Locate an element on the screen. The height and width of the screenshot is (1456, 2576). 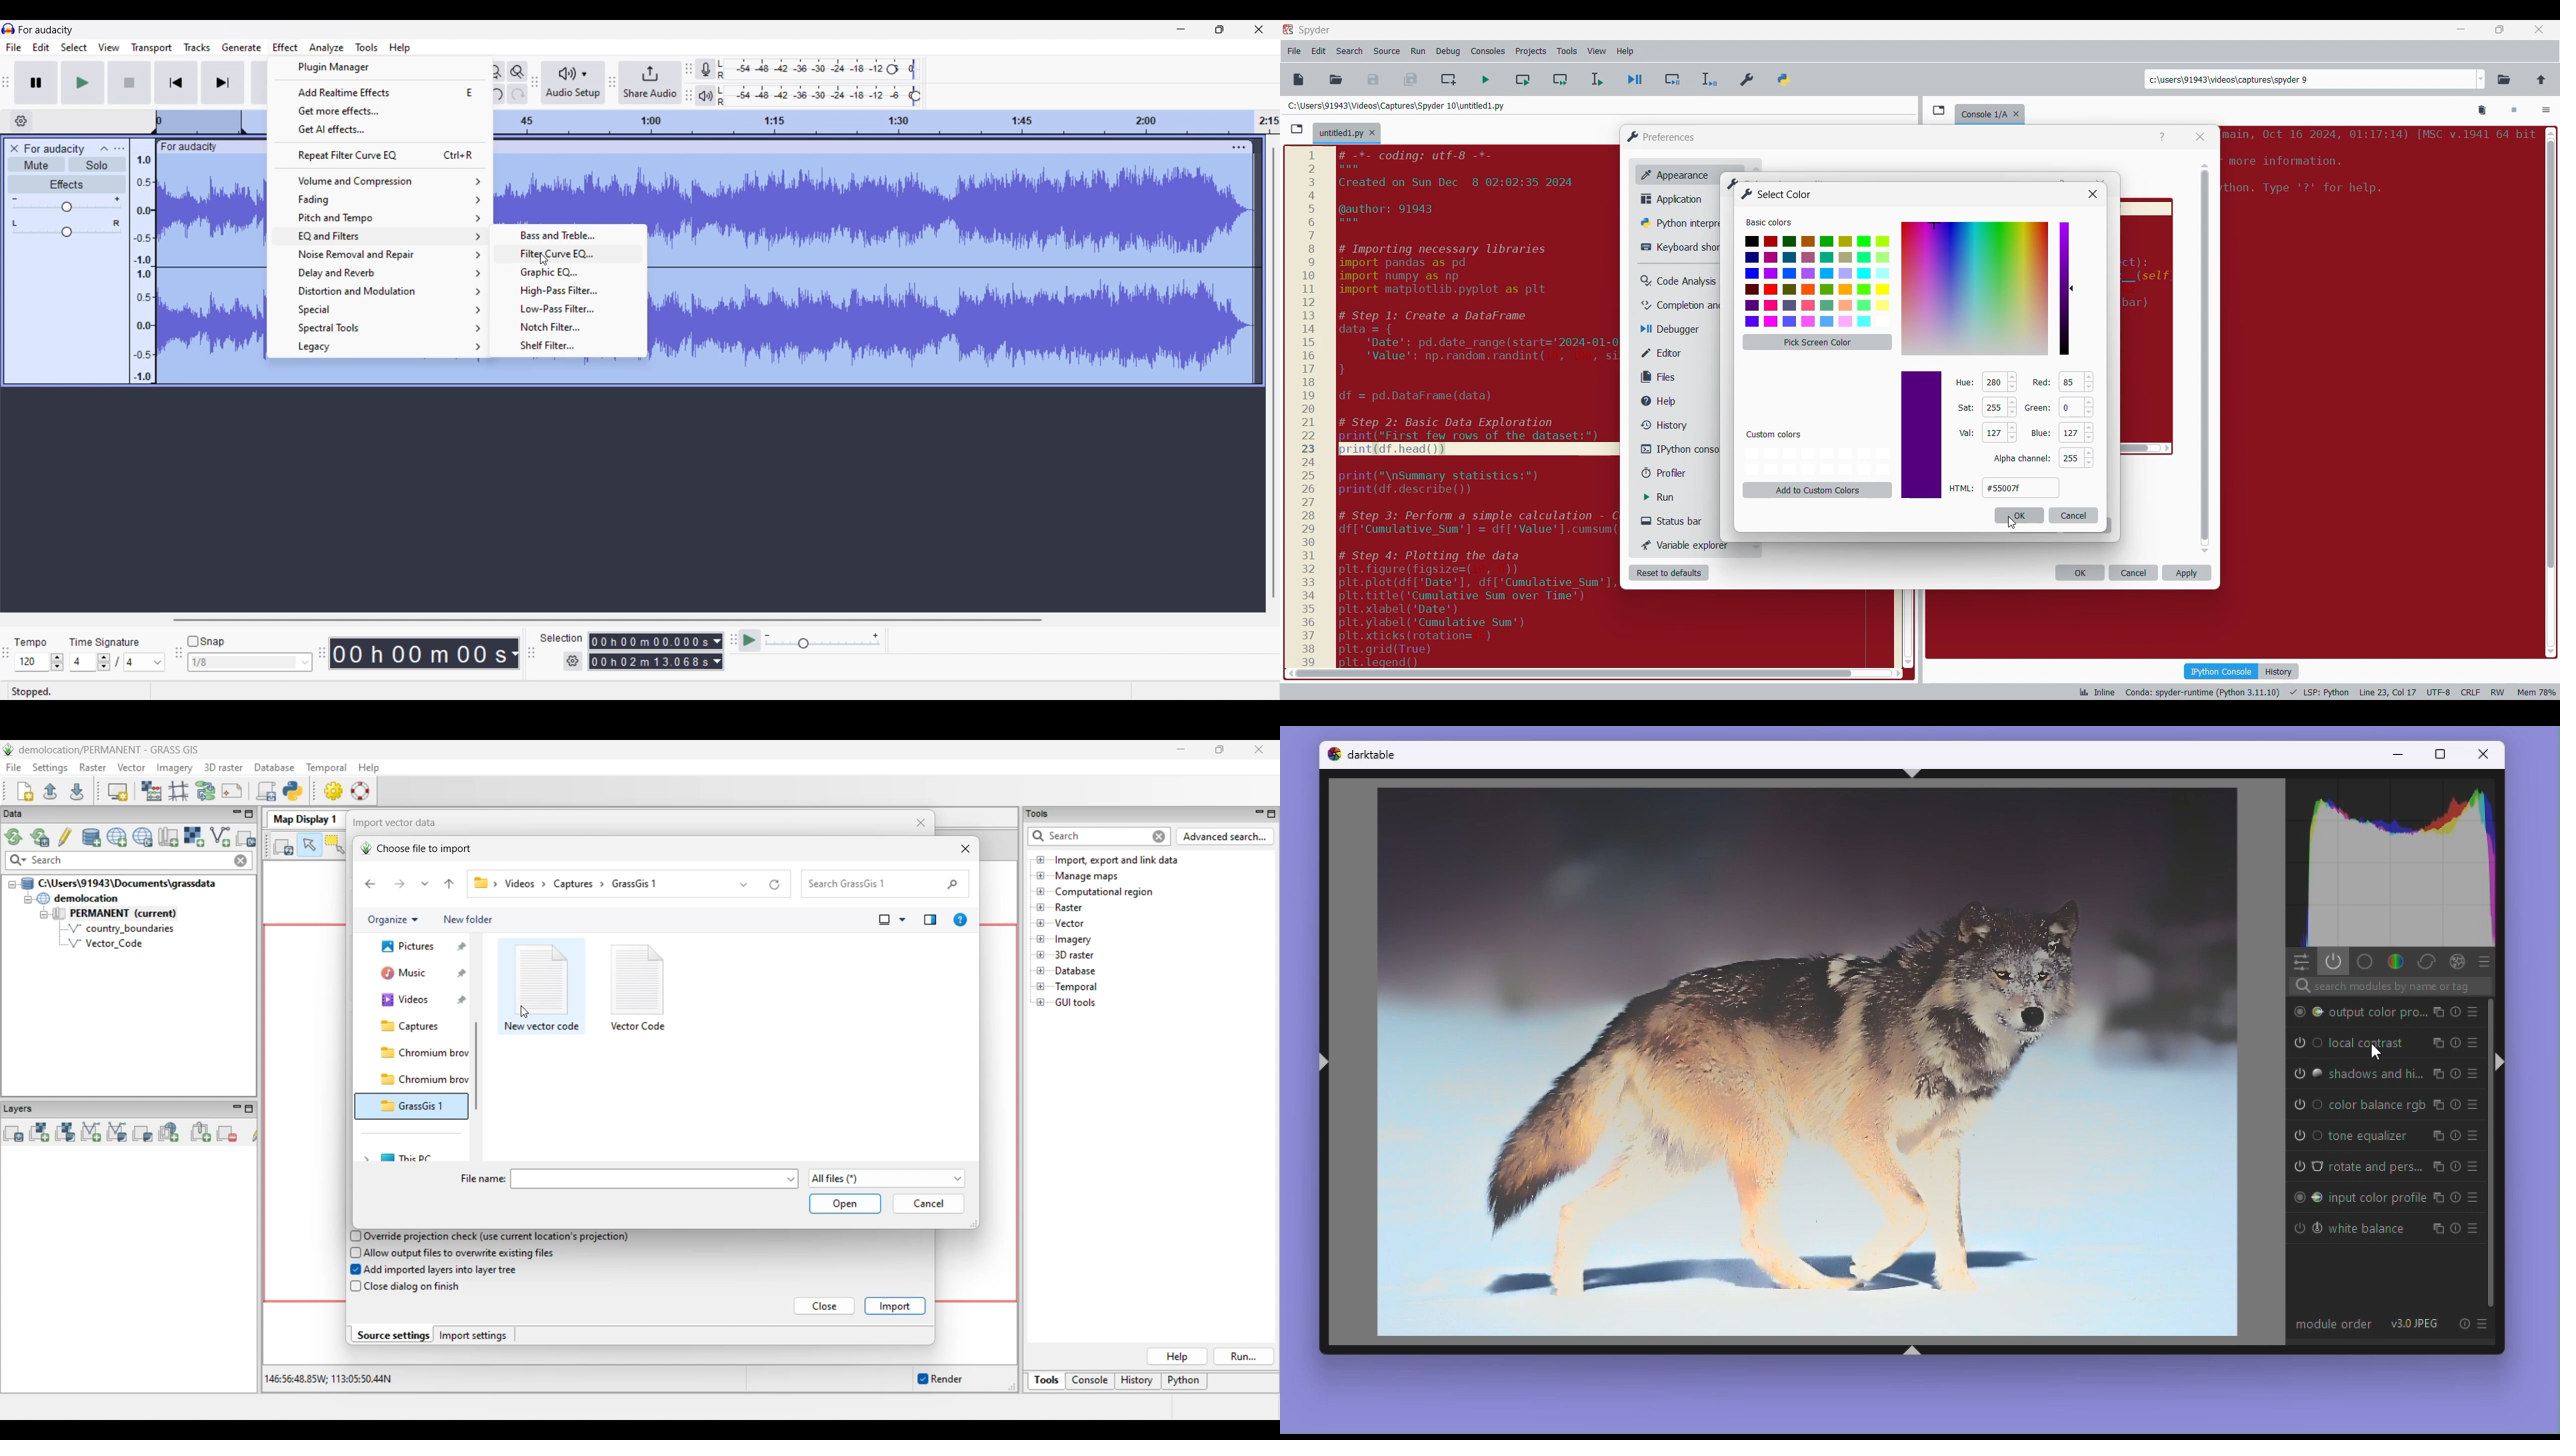
Remove all variables from namespace is located at coordinates (2483, 111).